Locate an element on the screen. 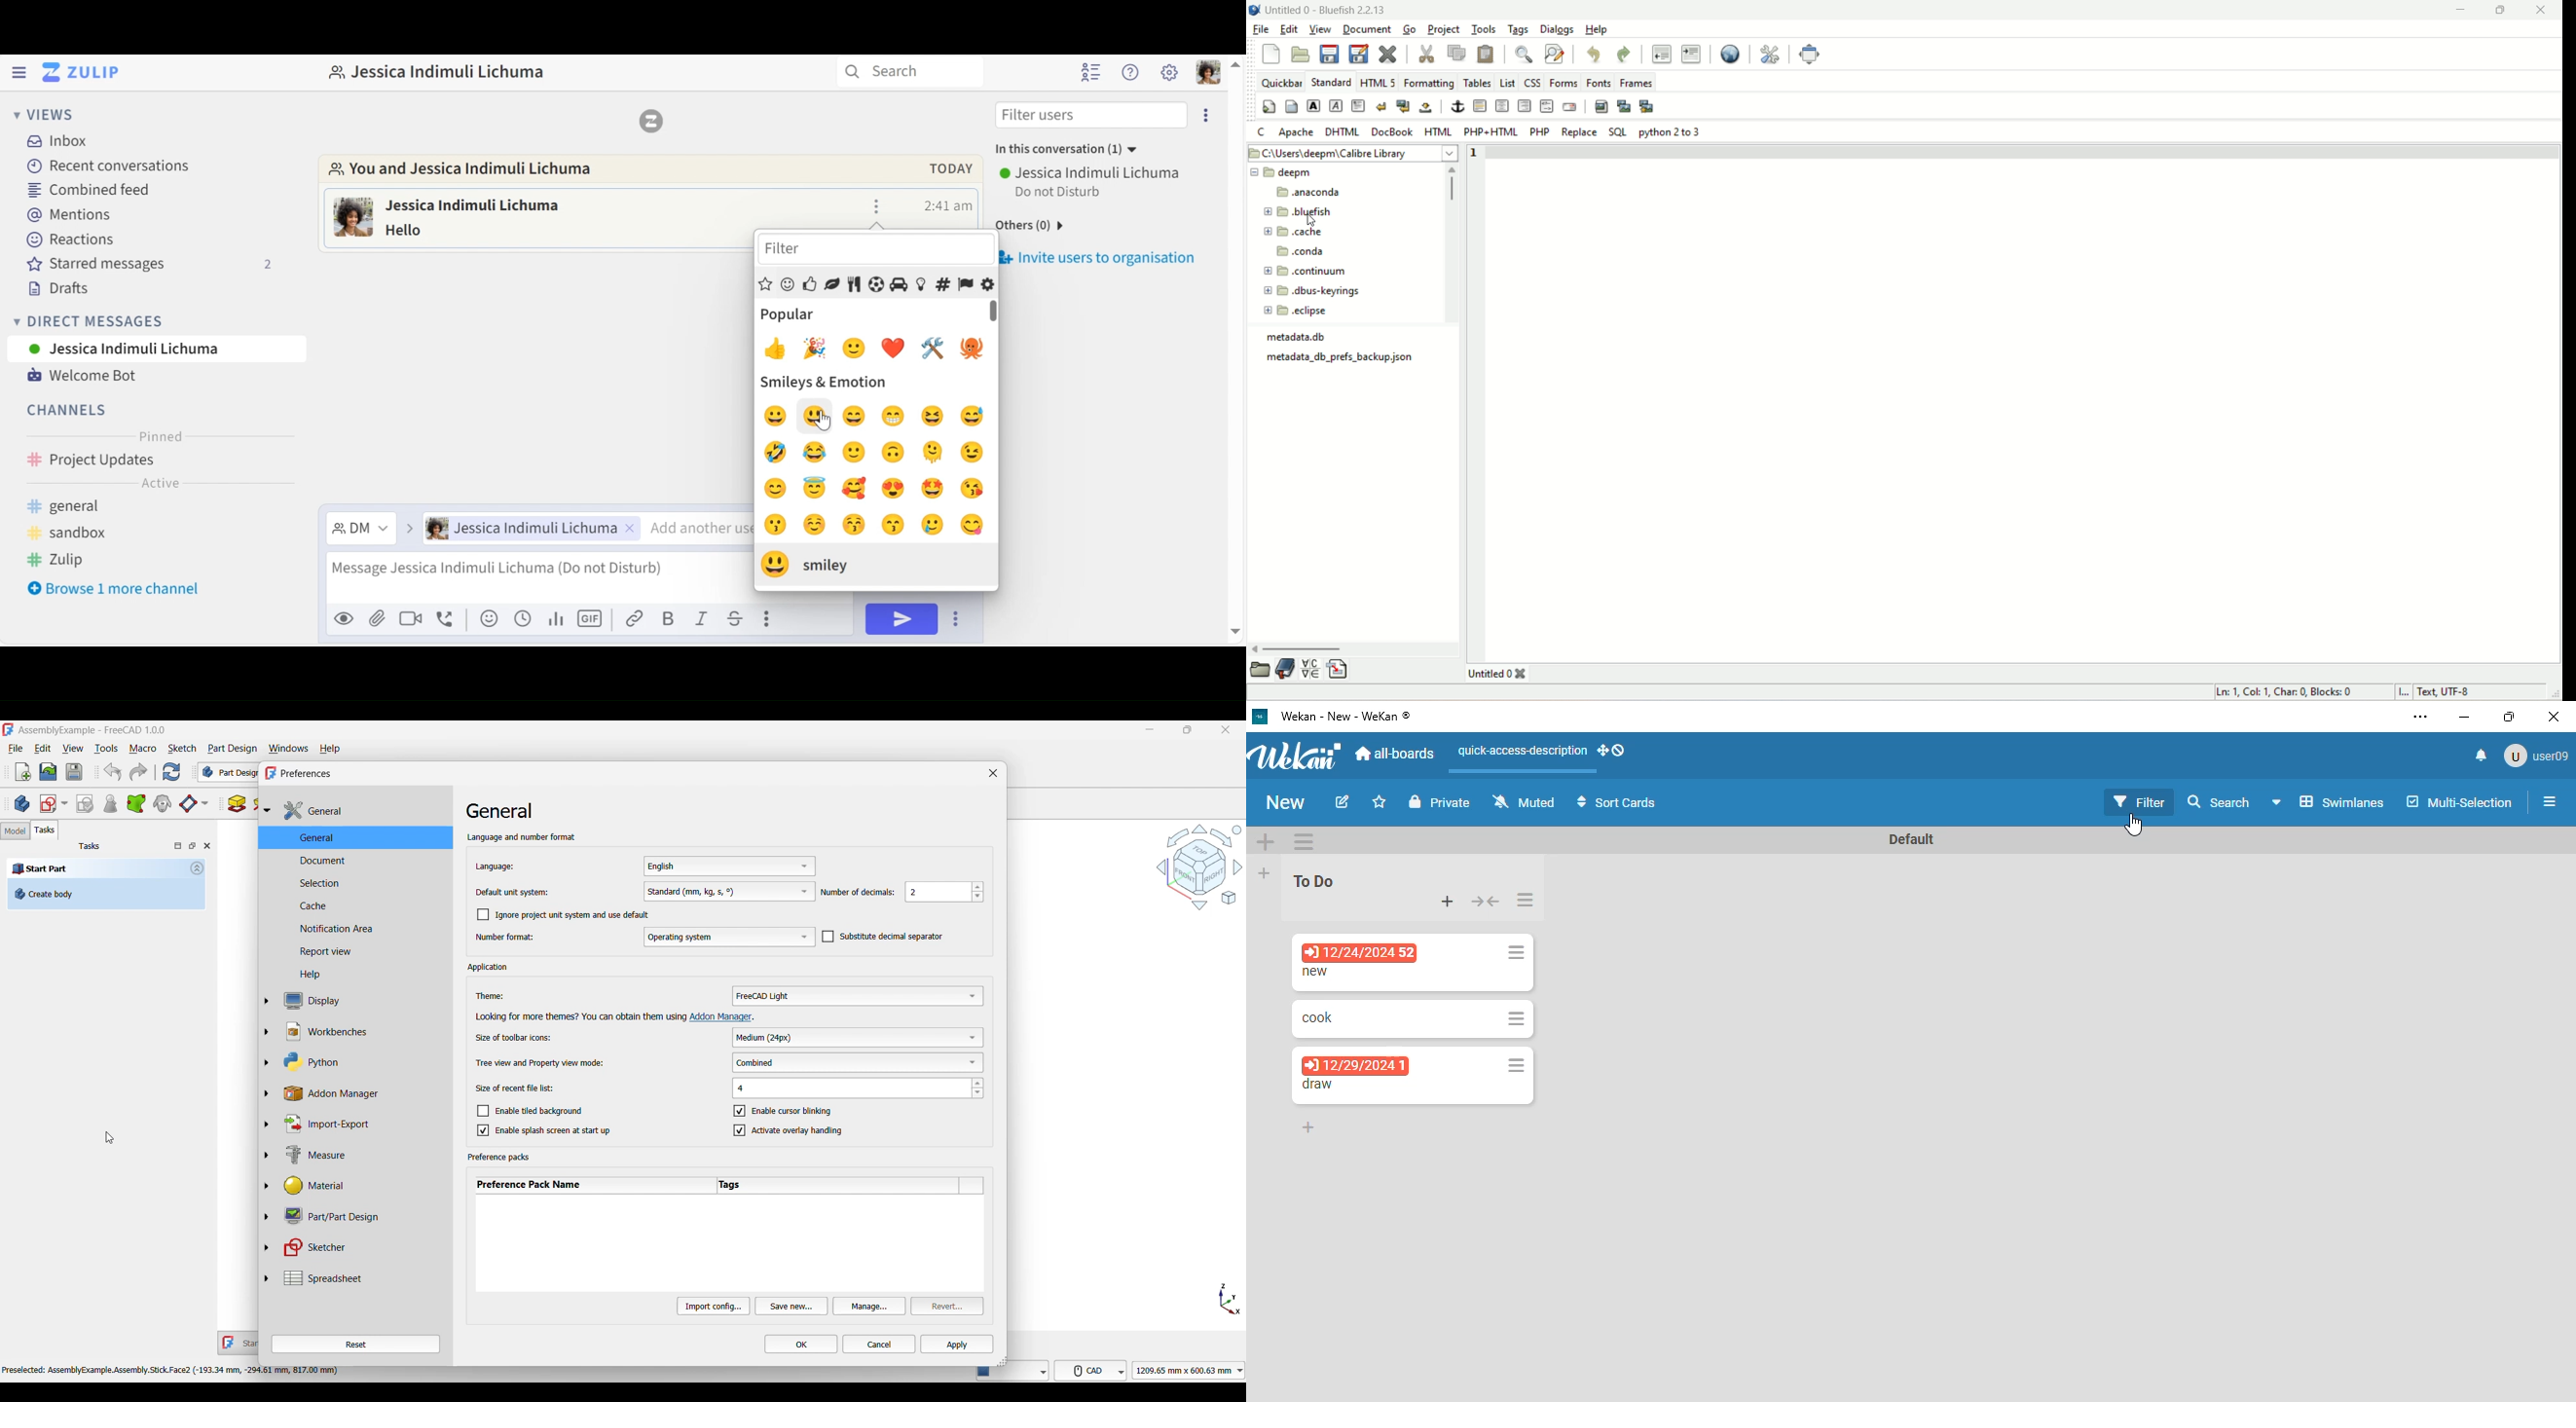 Image resolution: width=2576 pixels, height=1428 pixels. DOCBOOK is located at coordinates (1394, 132).